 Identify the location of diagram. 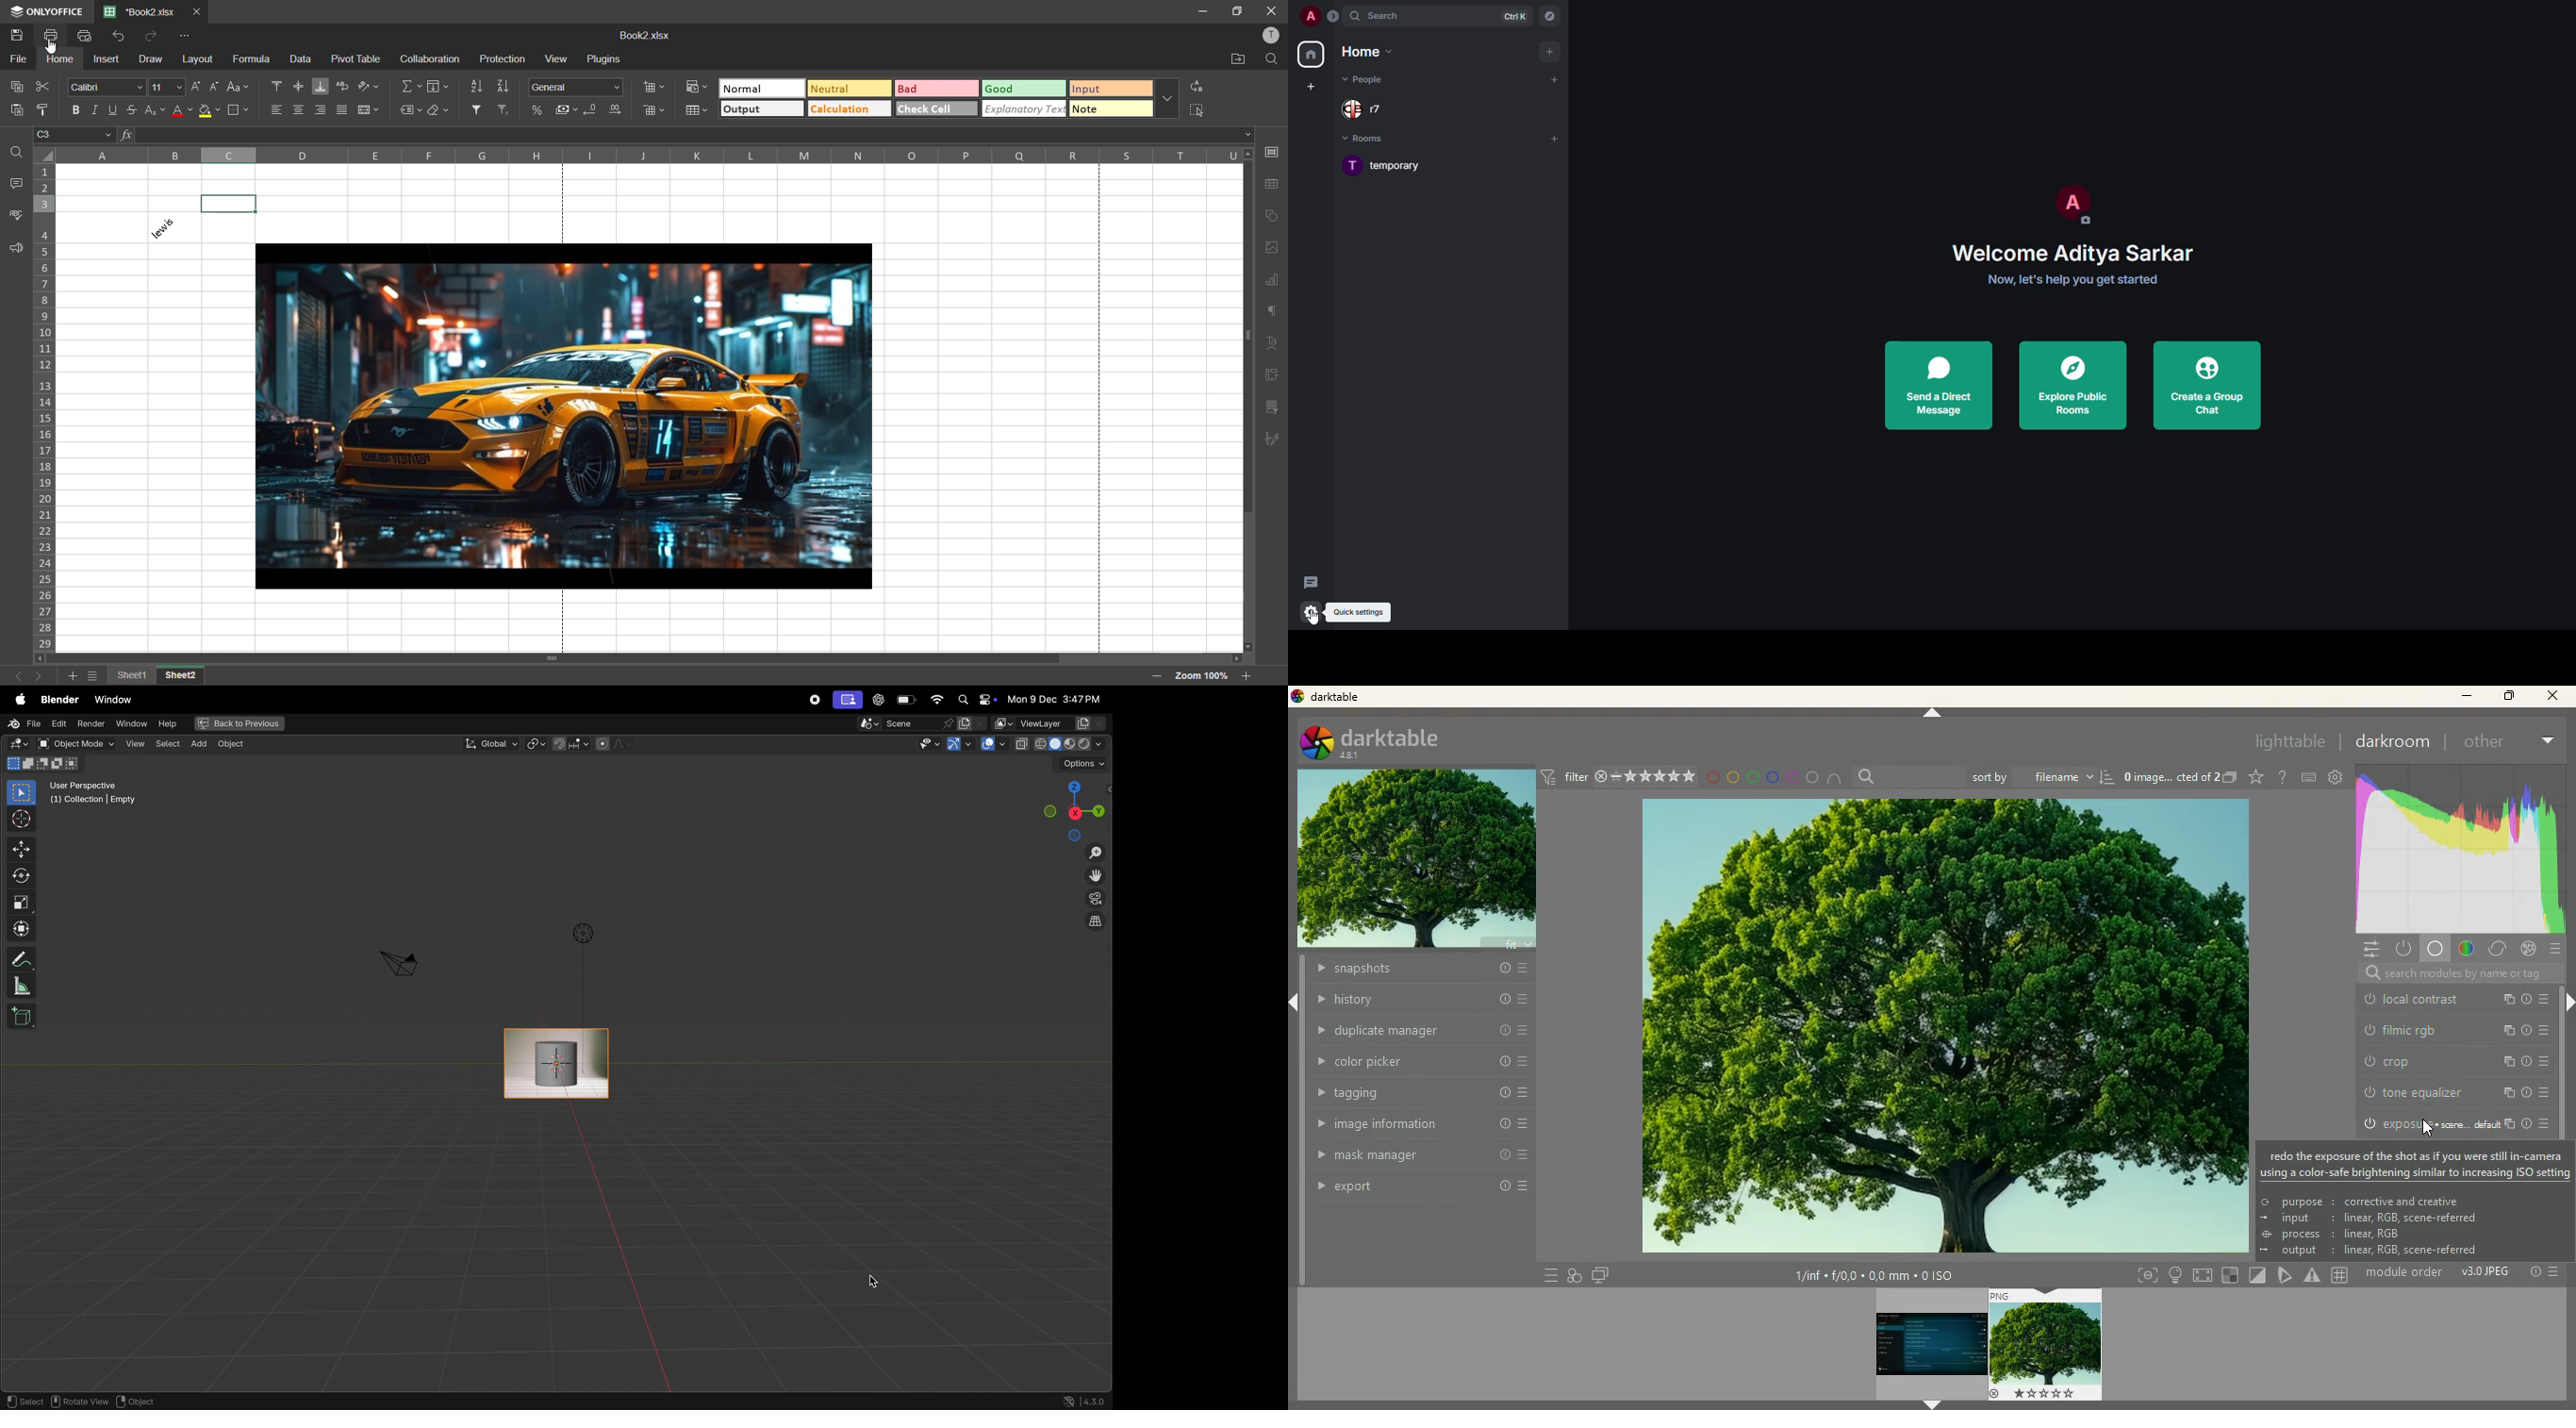
(1572, 1274).